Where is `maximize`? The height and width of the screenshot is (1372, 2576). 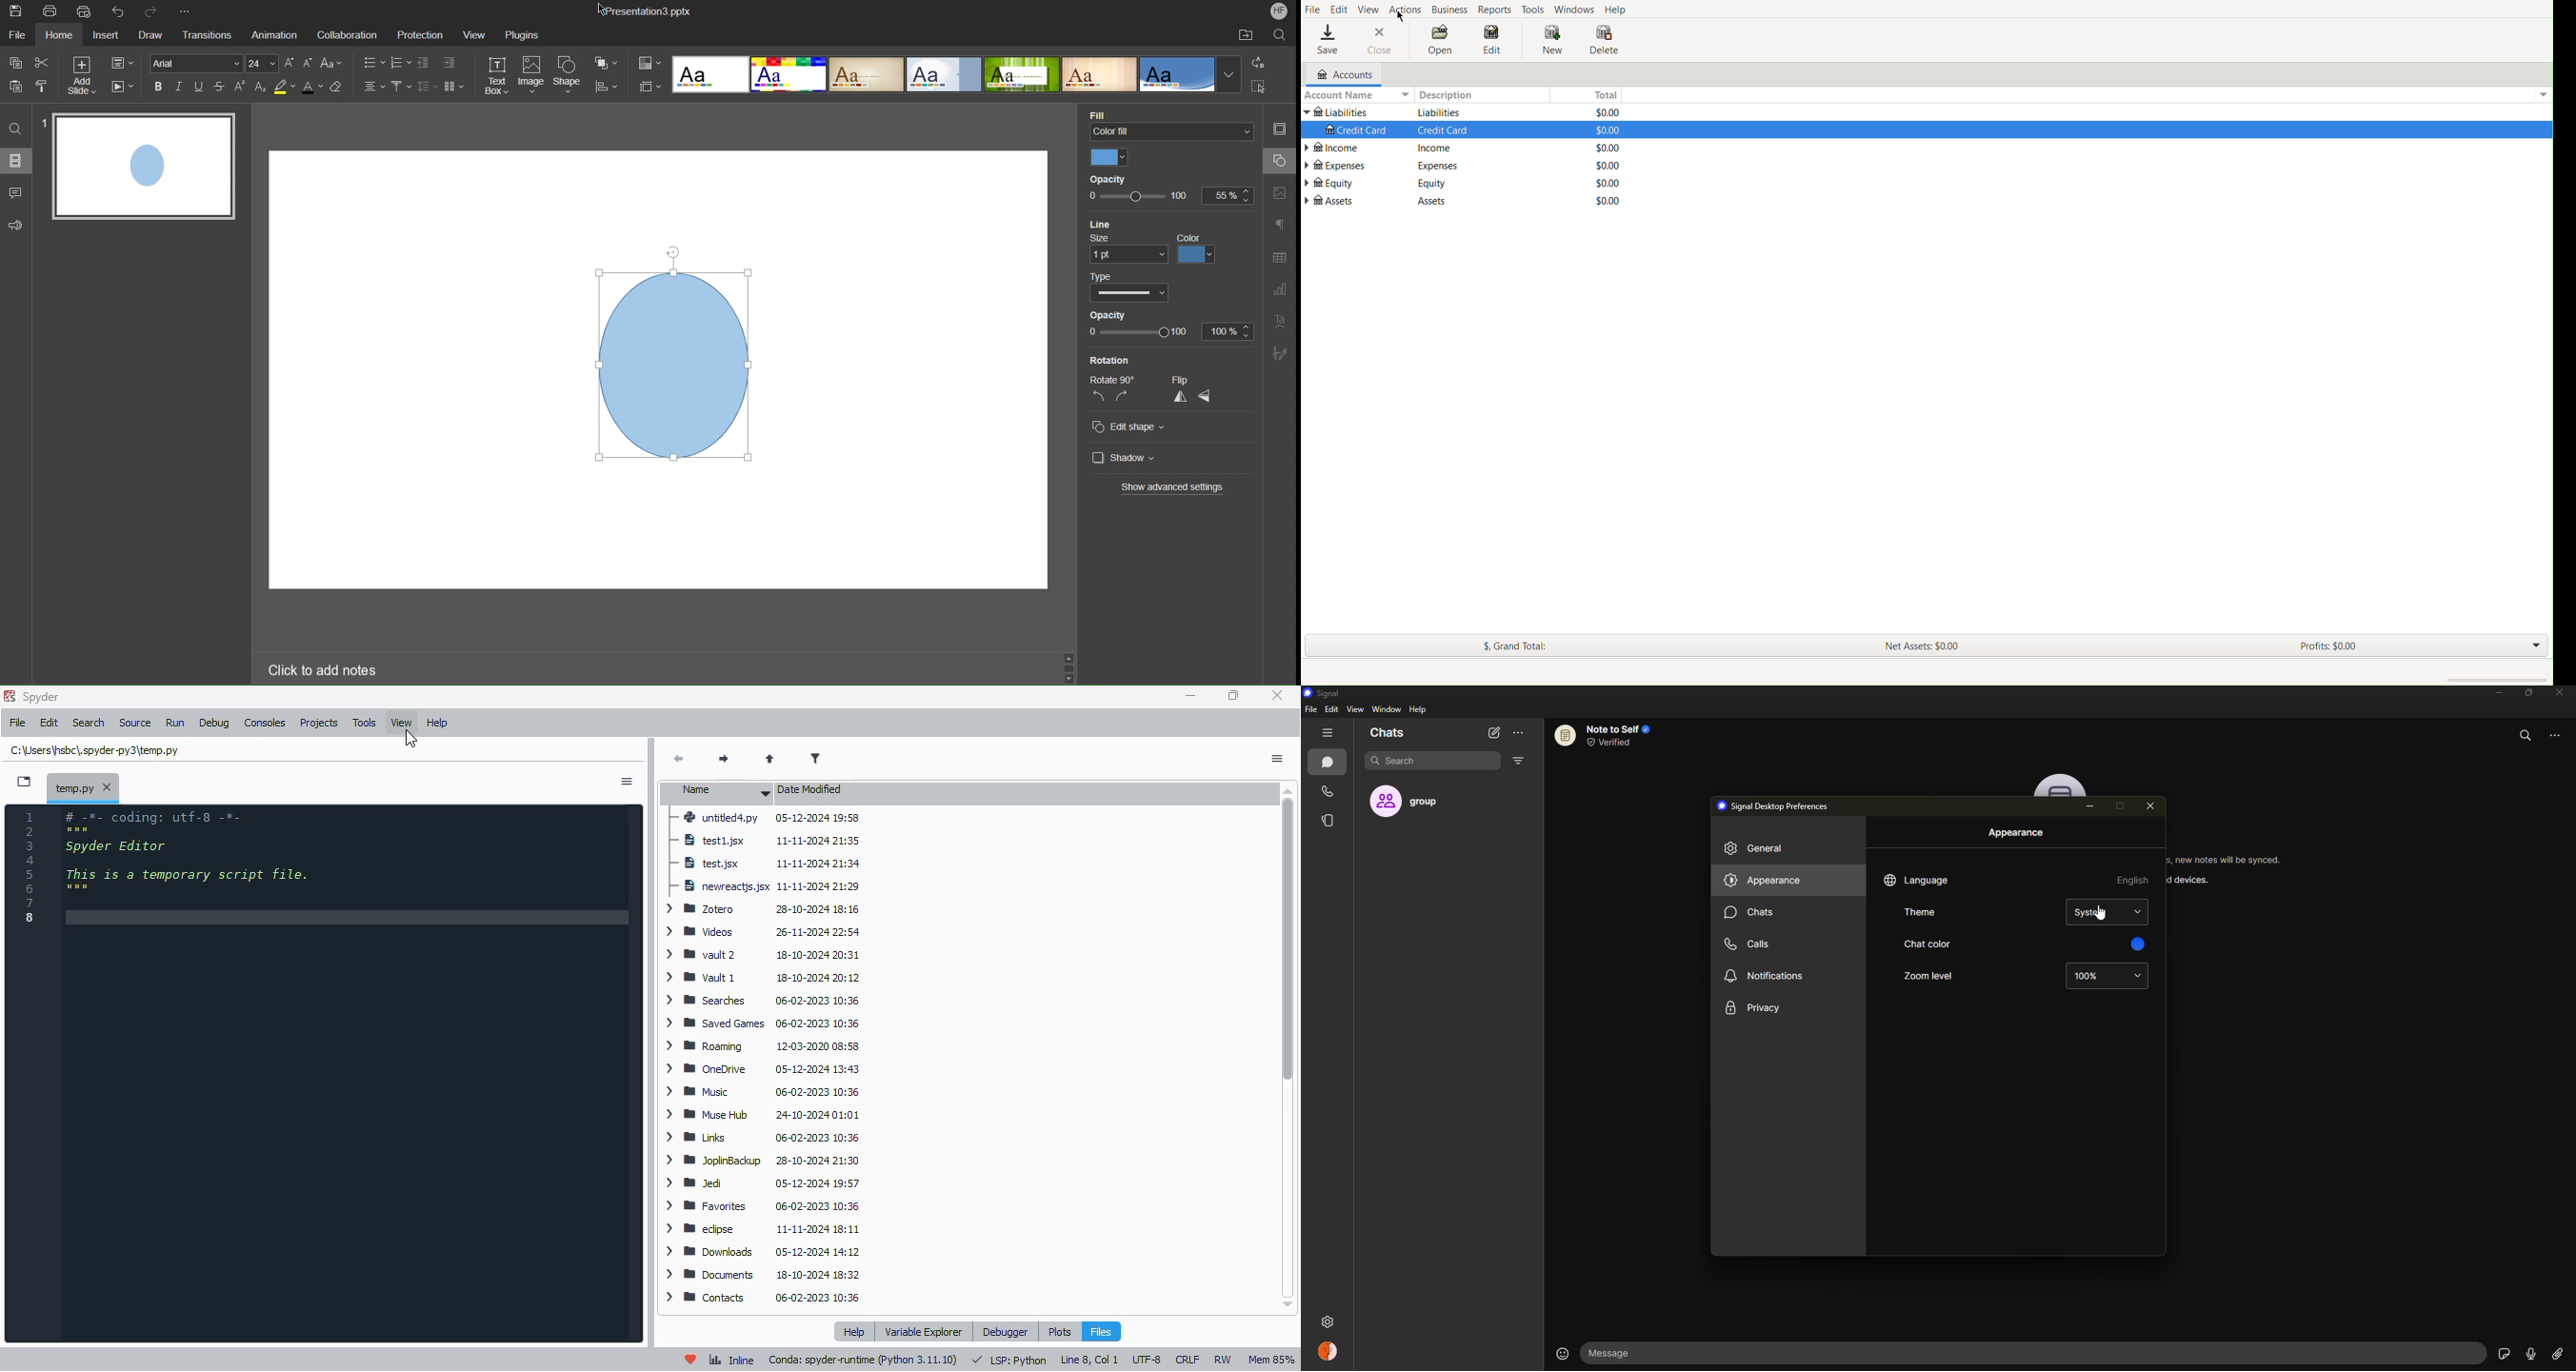
maximize is located at coordinates (2118, 806).